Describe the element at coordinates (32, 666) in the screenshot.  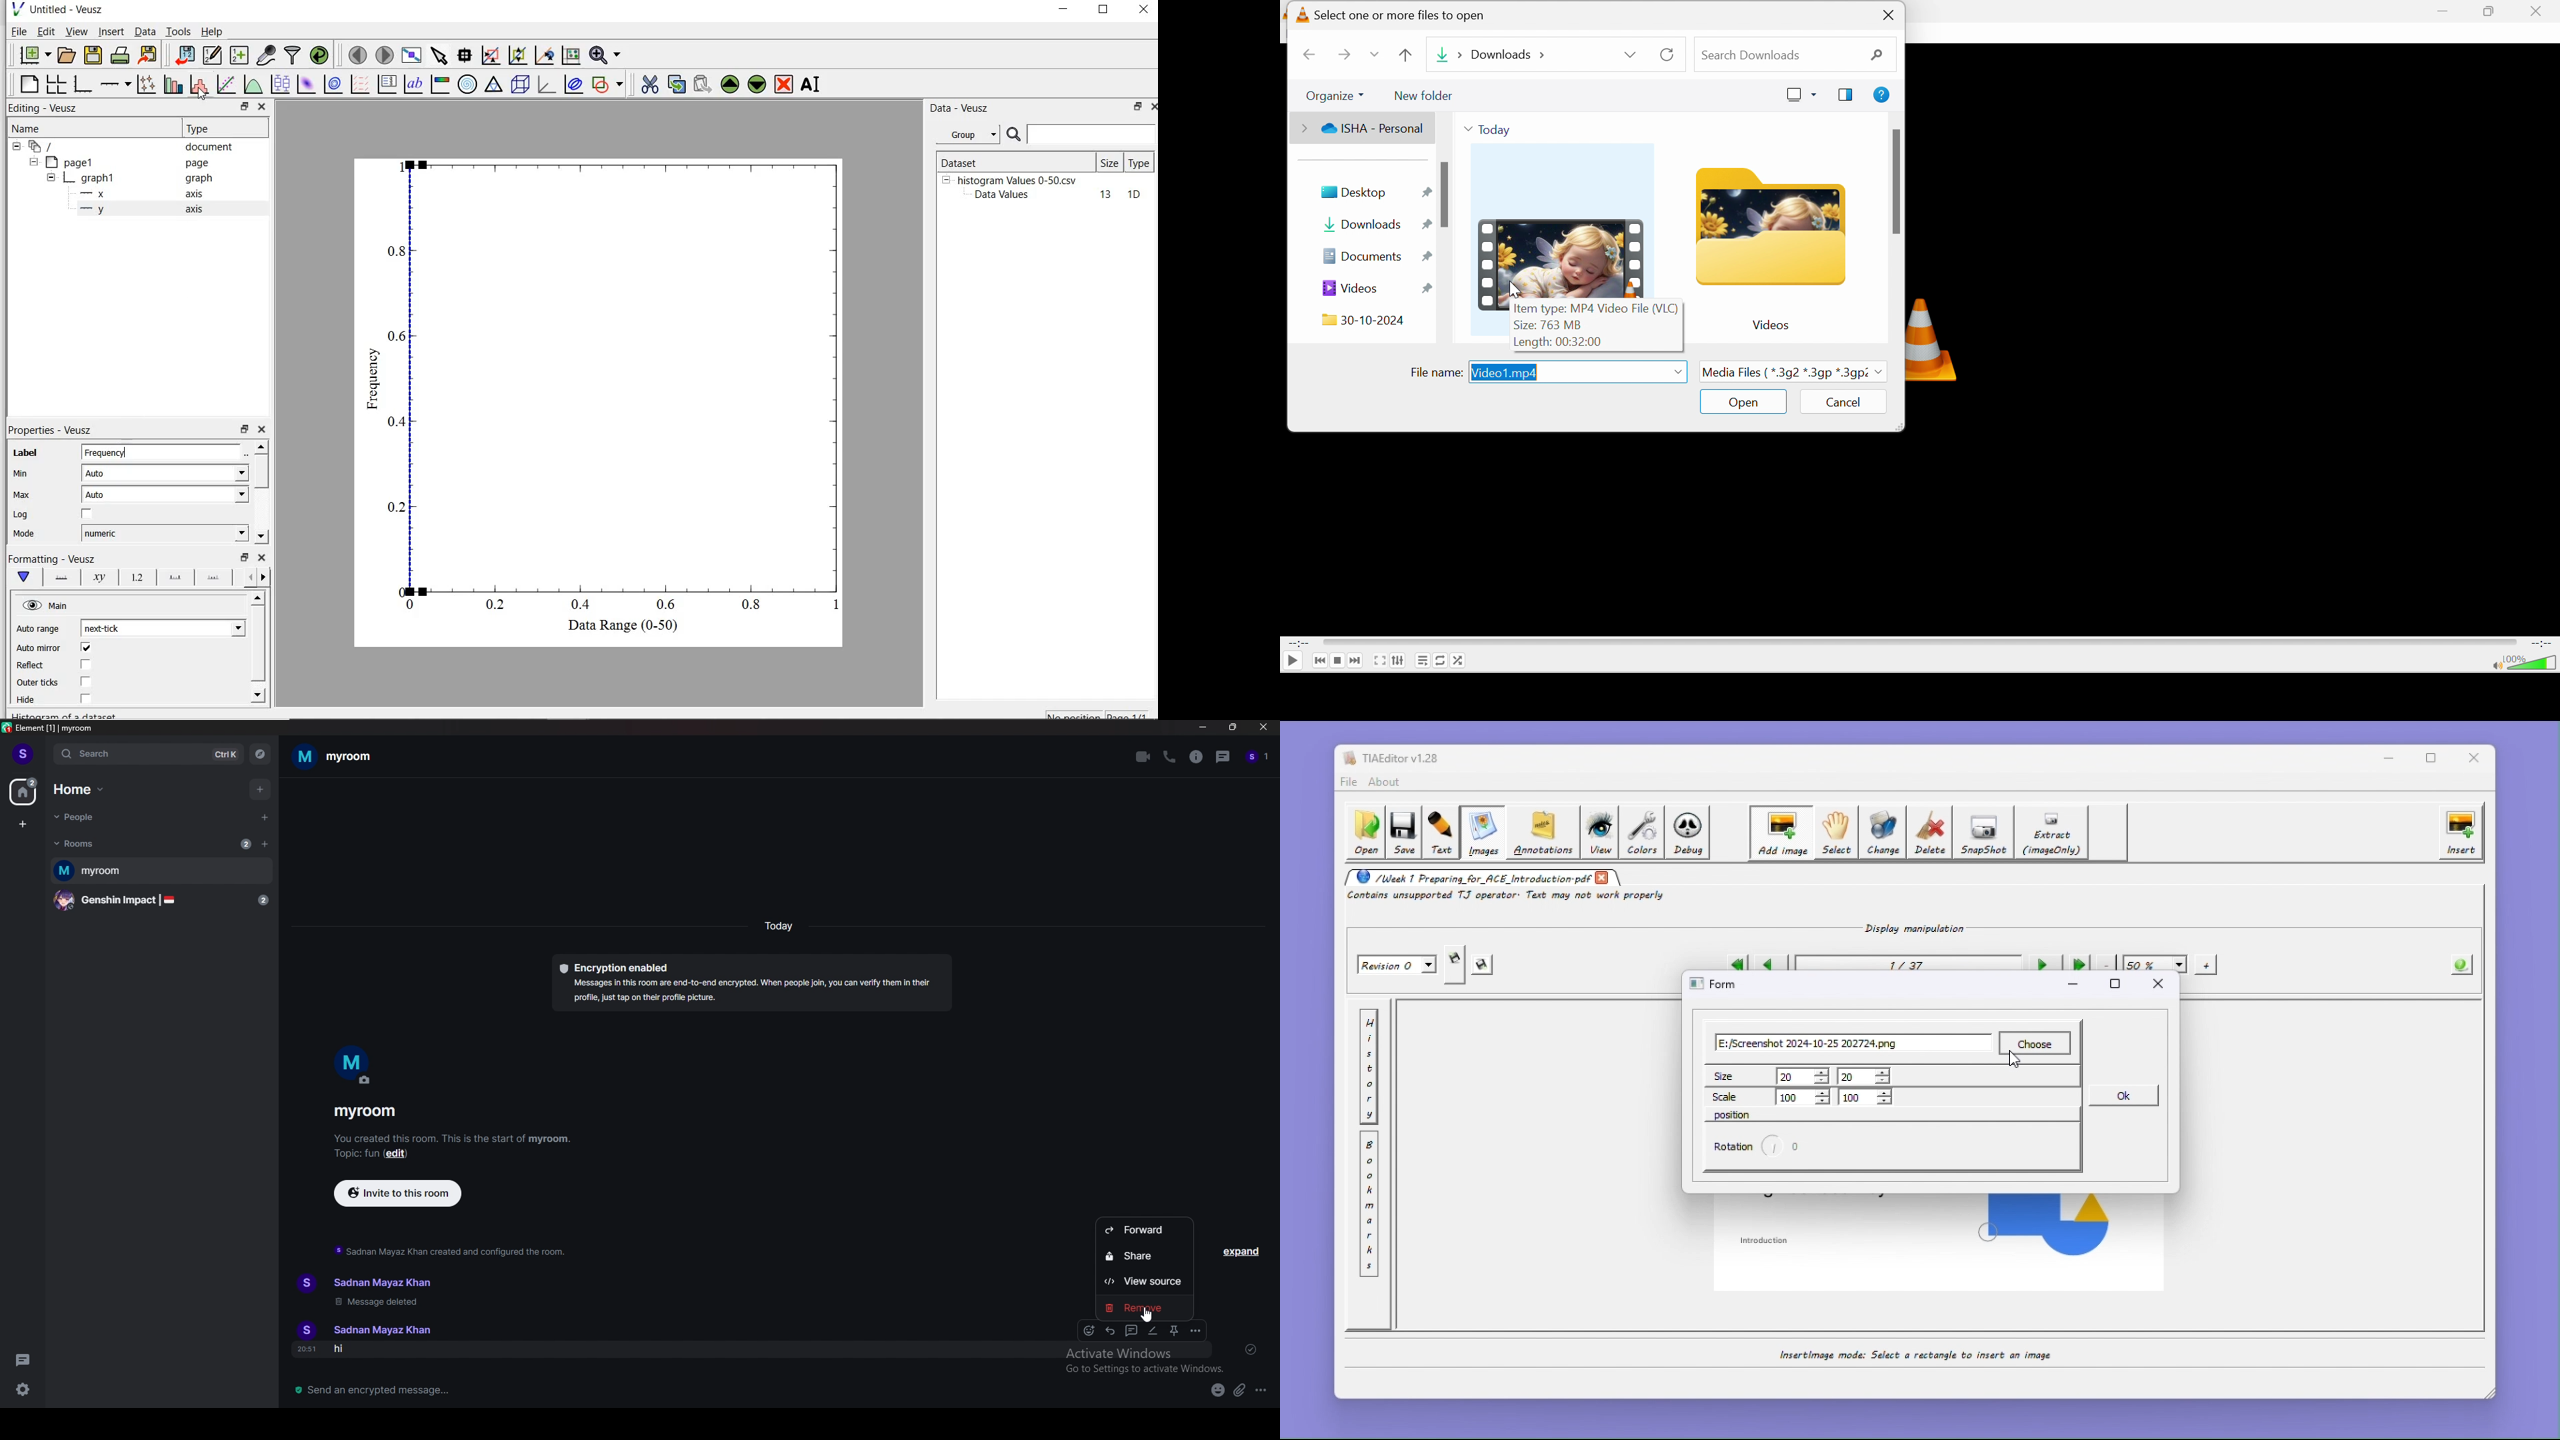
I see ` Reflect` at that location.